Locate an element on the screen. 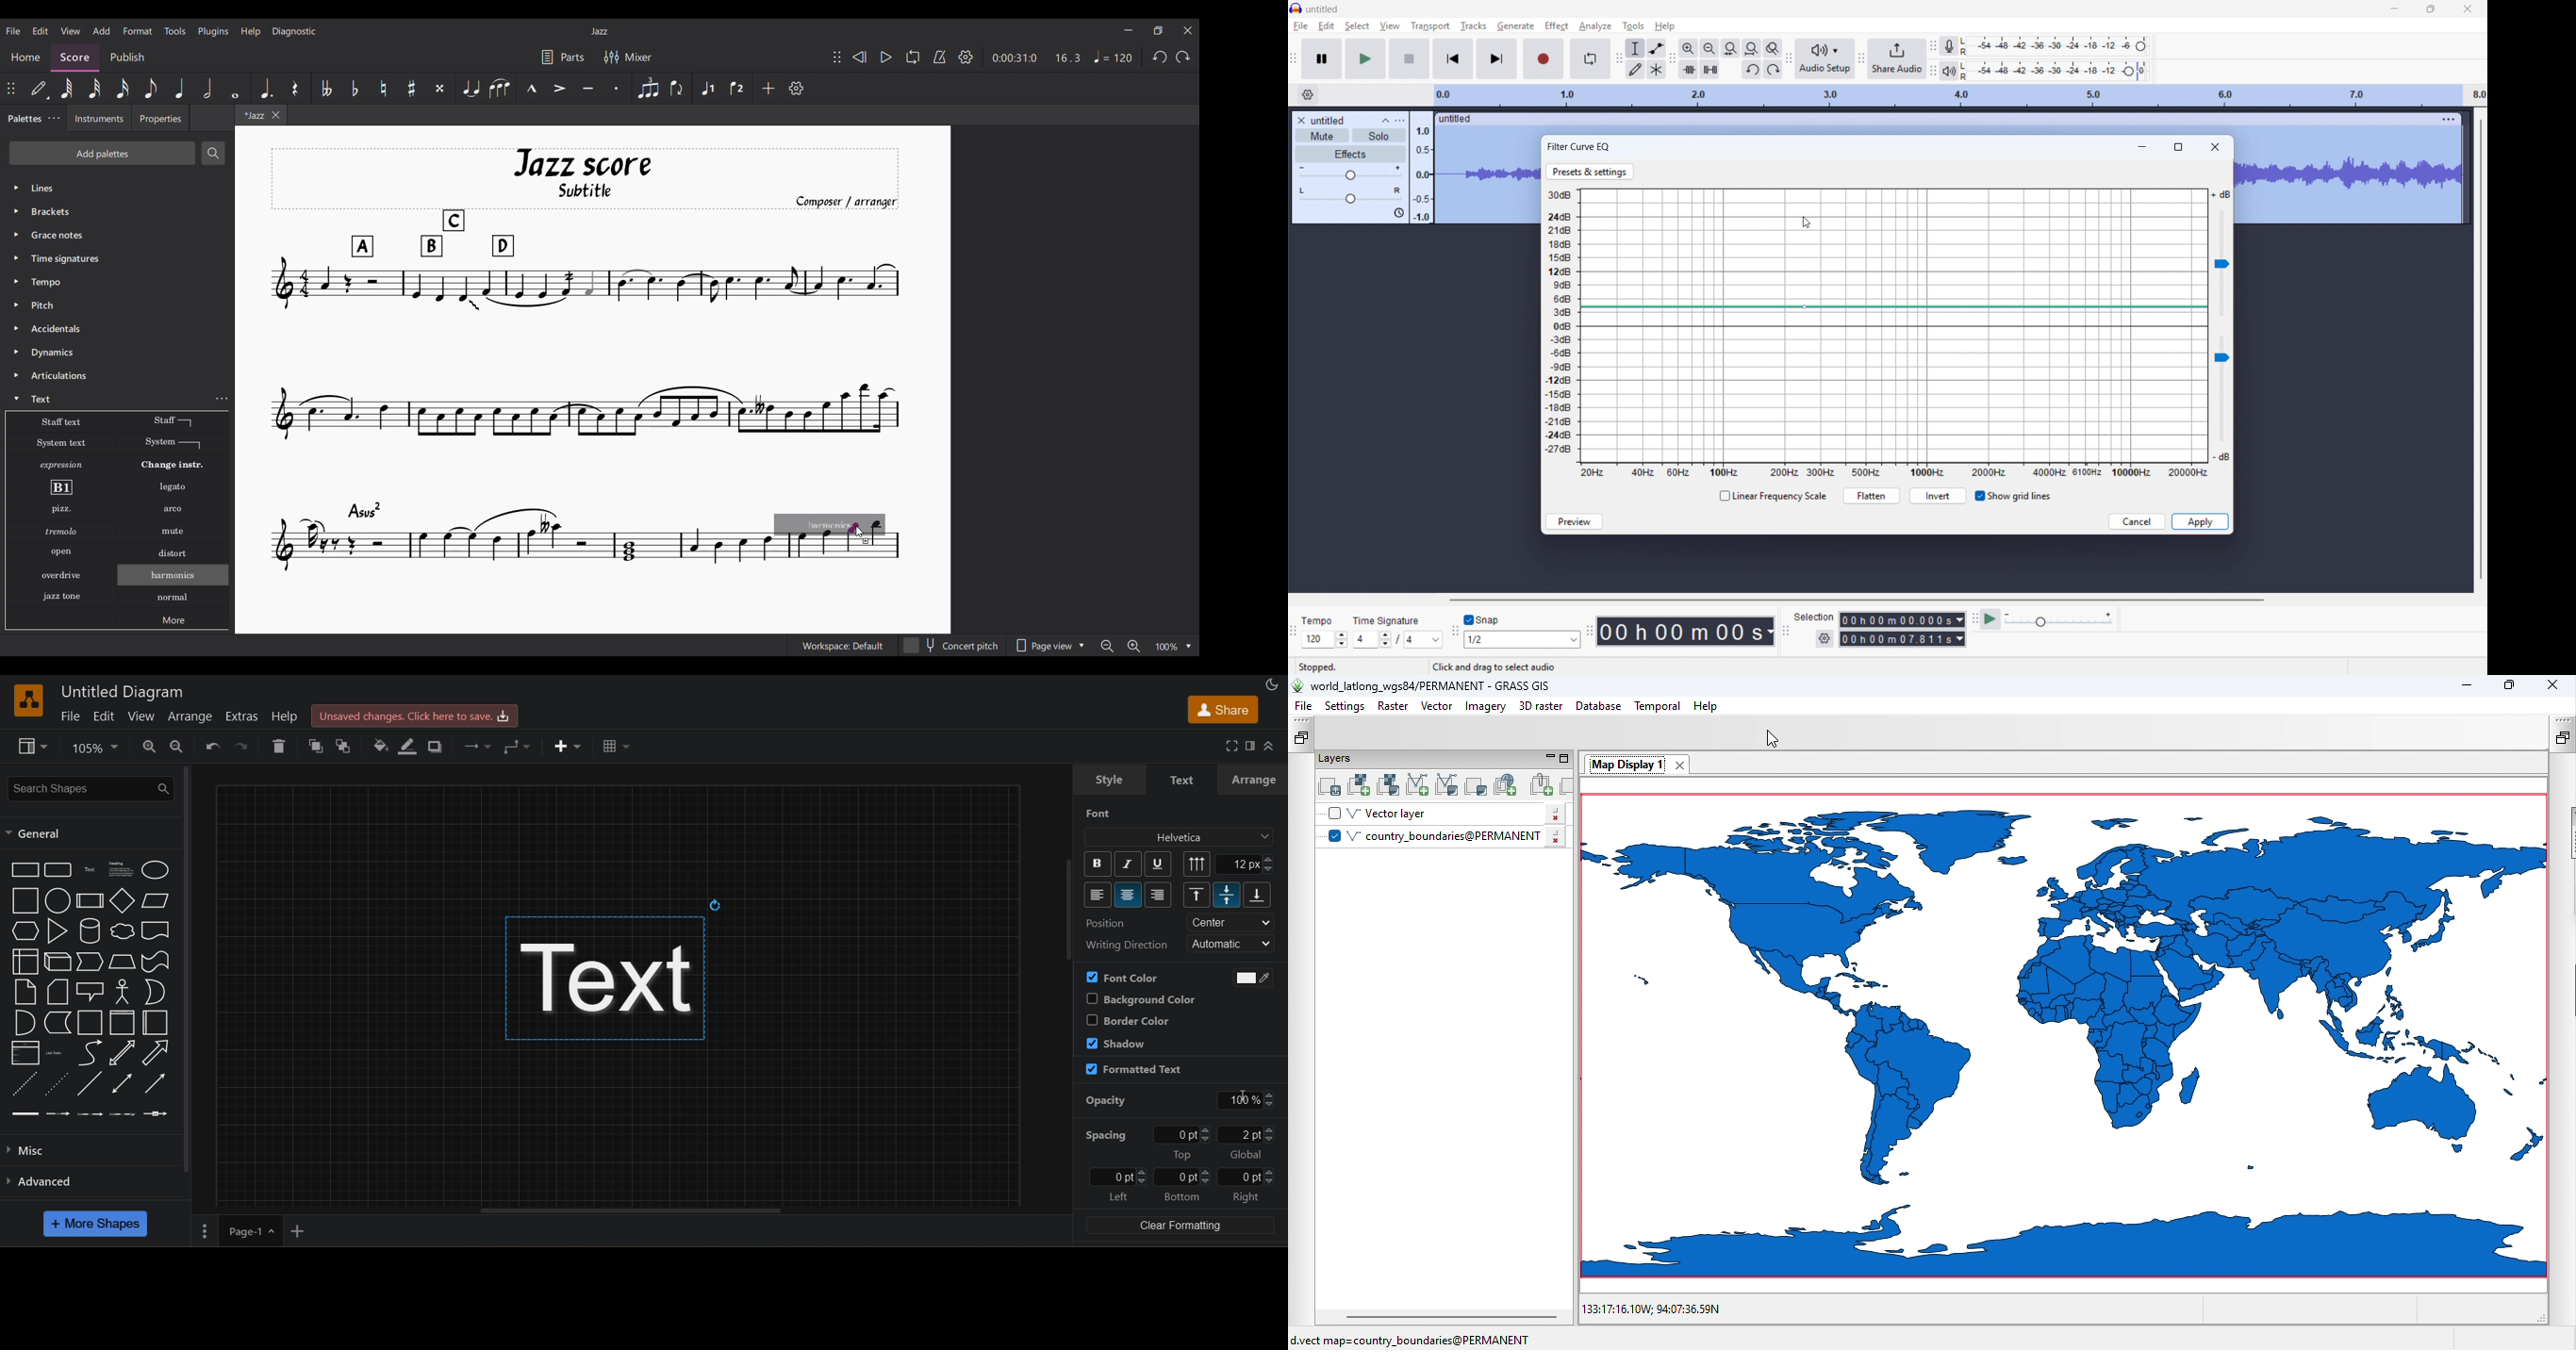 The height and width of the screenshot is (1372, 2576). Close interface is located at coordinates (1188, 31).